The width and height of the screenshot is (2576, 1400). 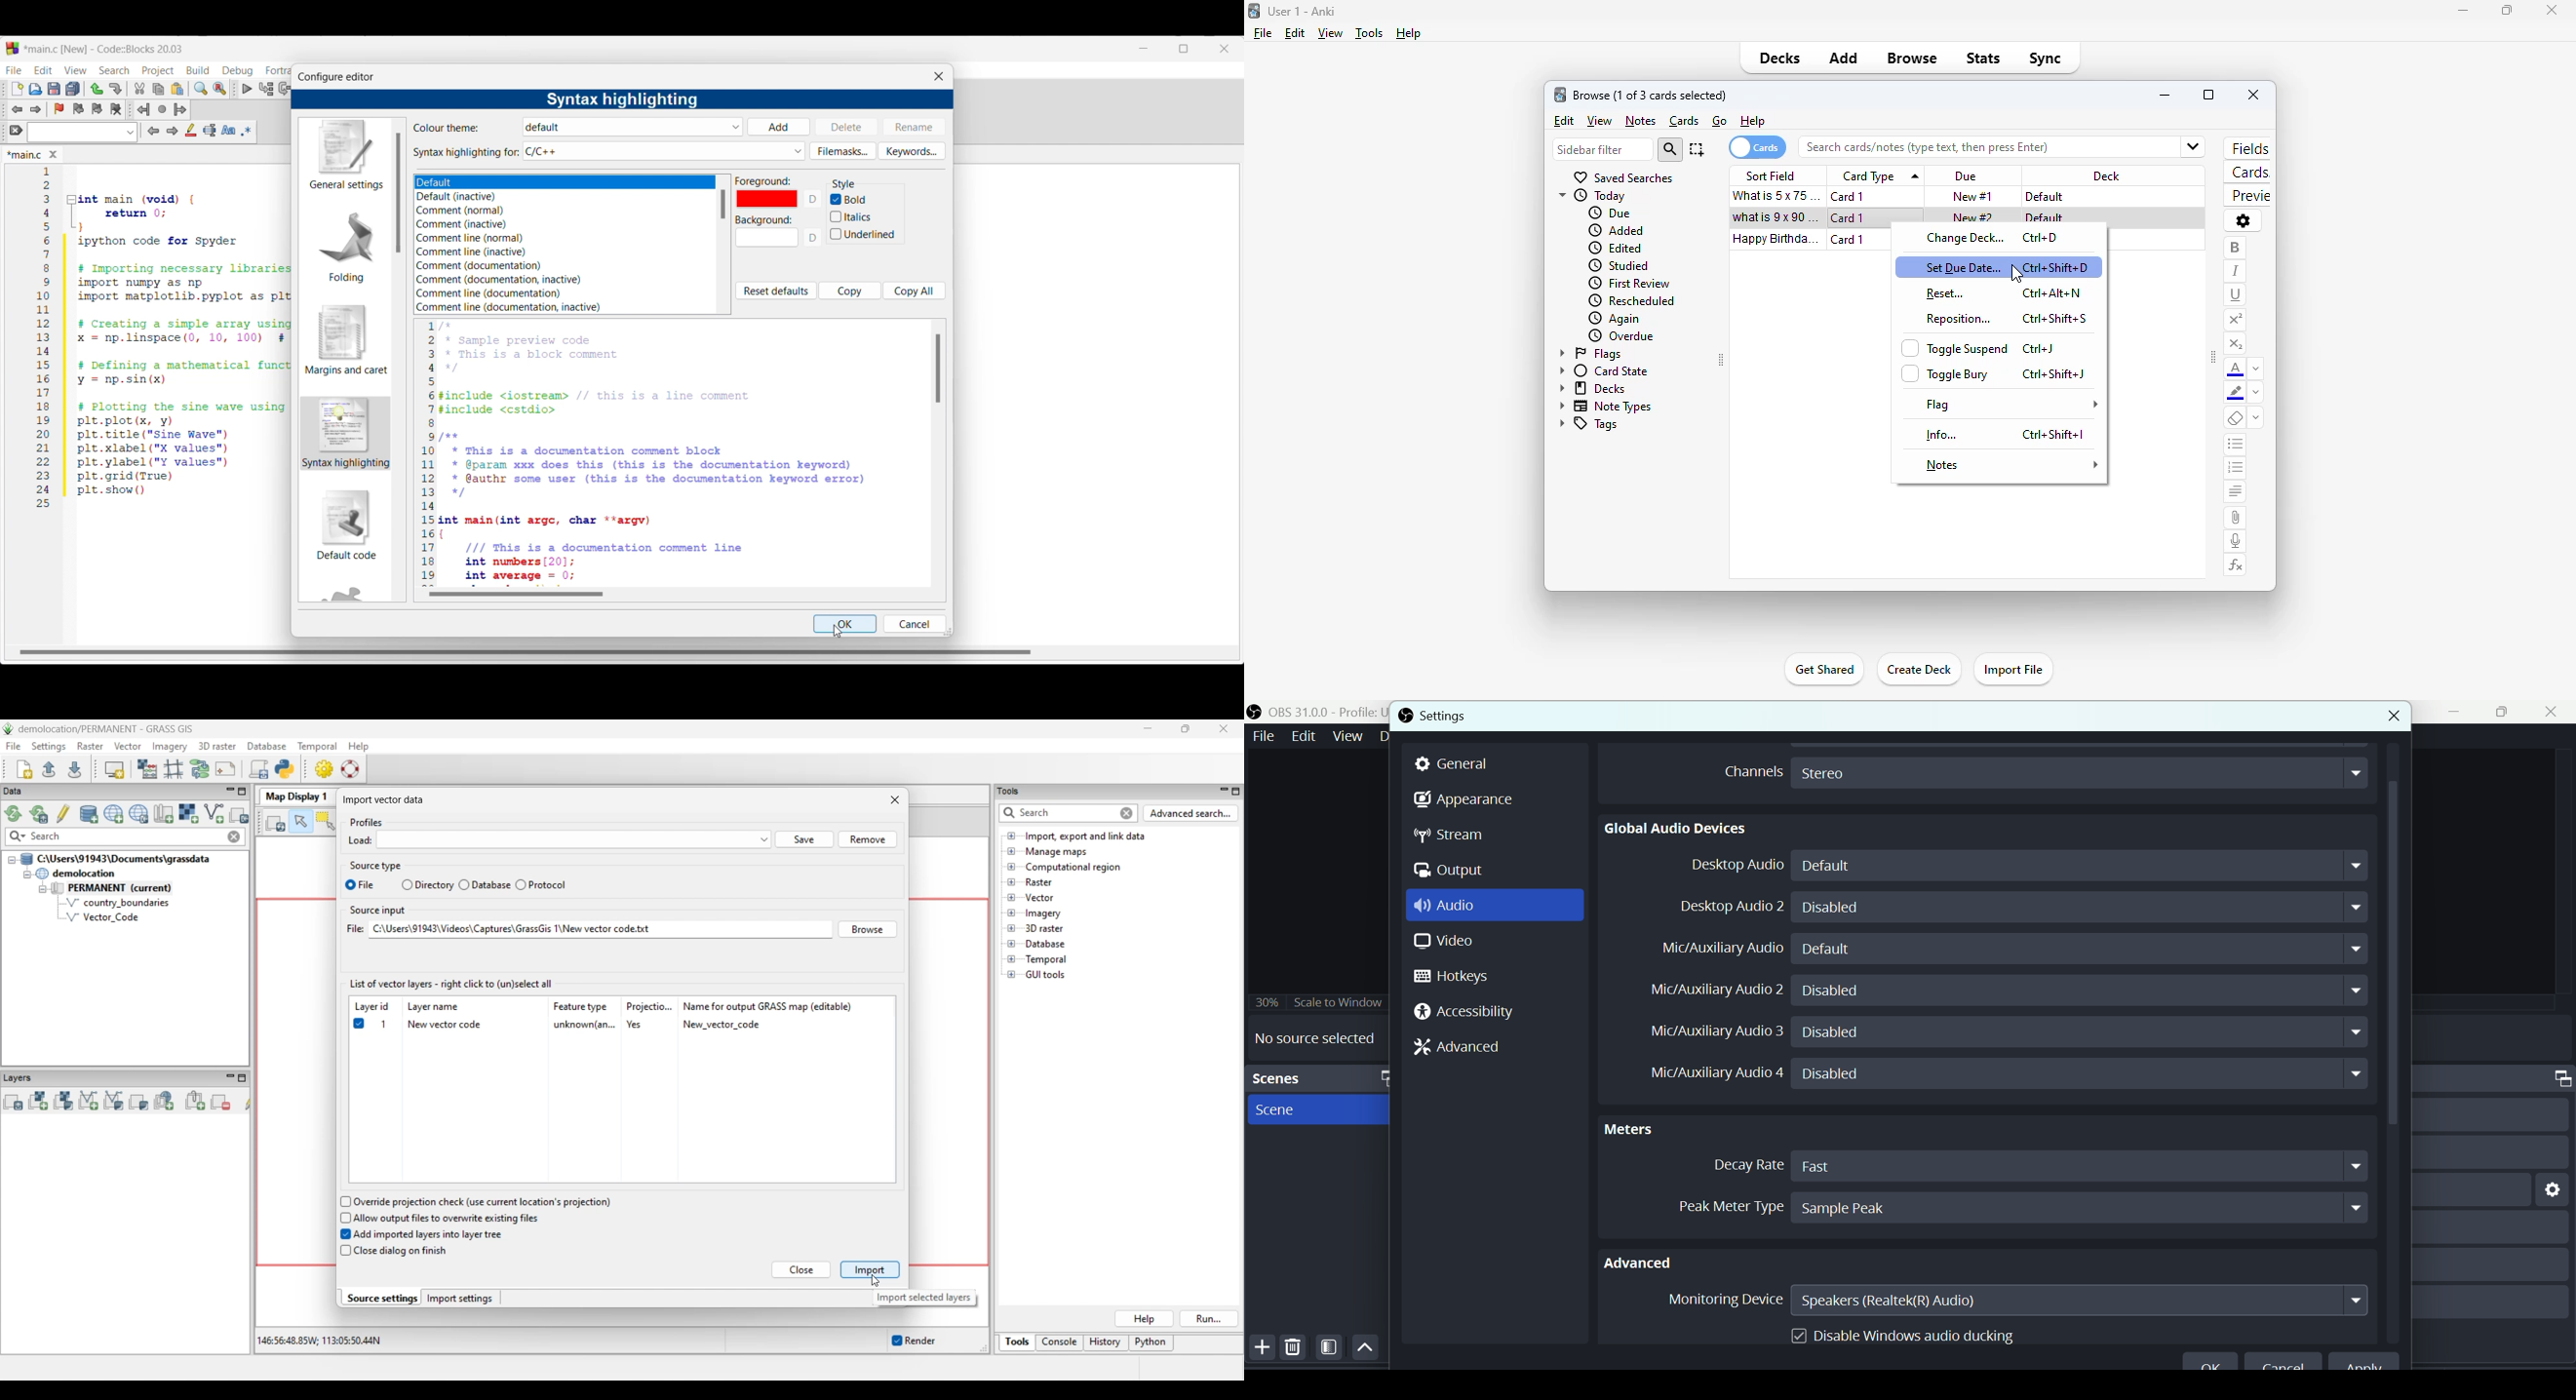 What do you see at coordinates (2237, 468) in the screenshot?
I see `ordered list` at bounding box center [2237, 468].